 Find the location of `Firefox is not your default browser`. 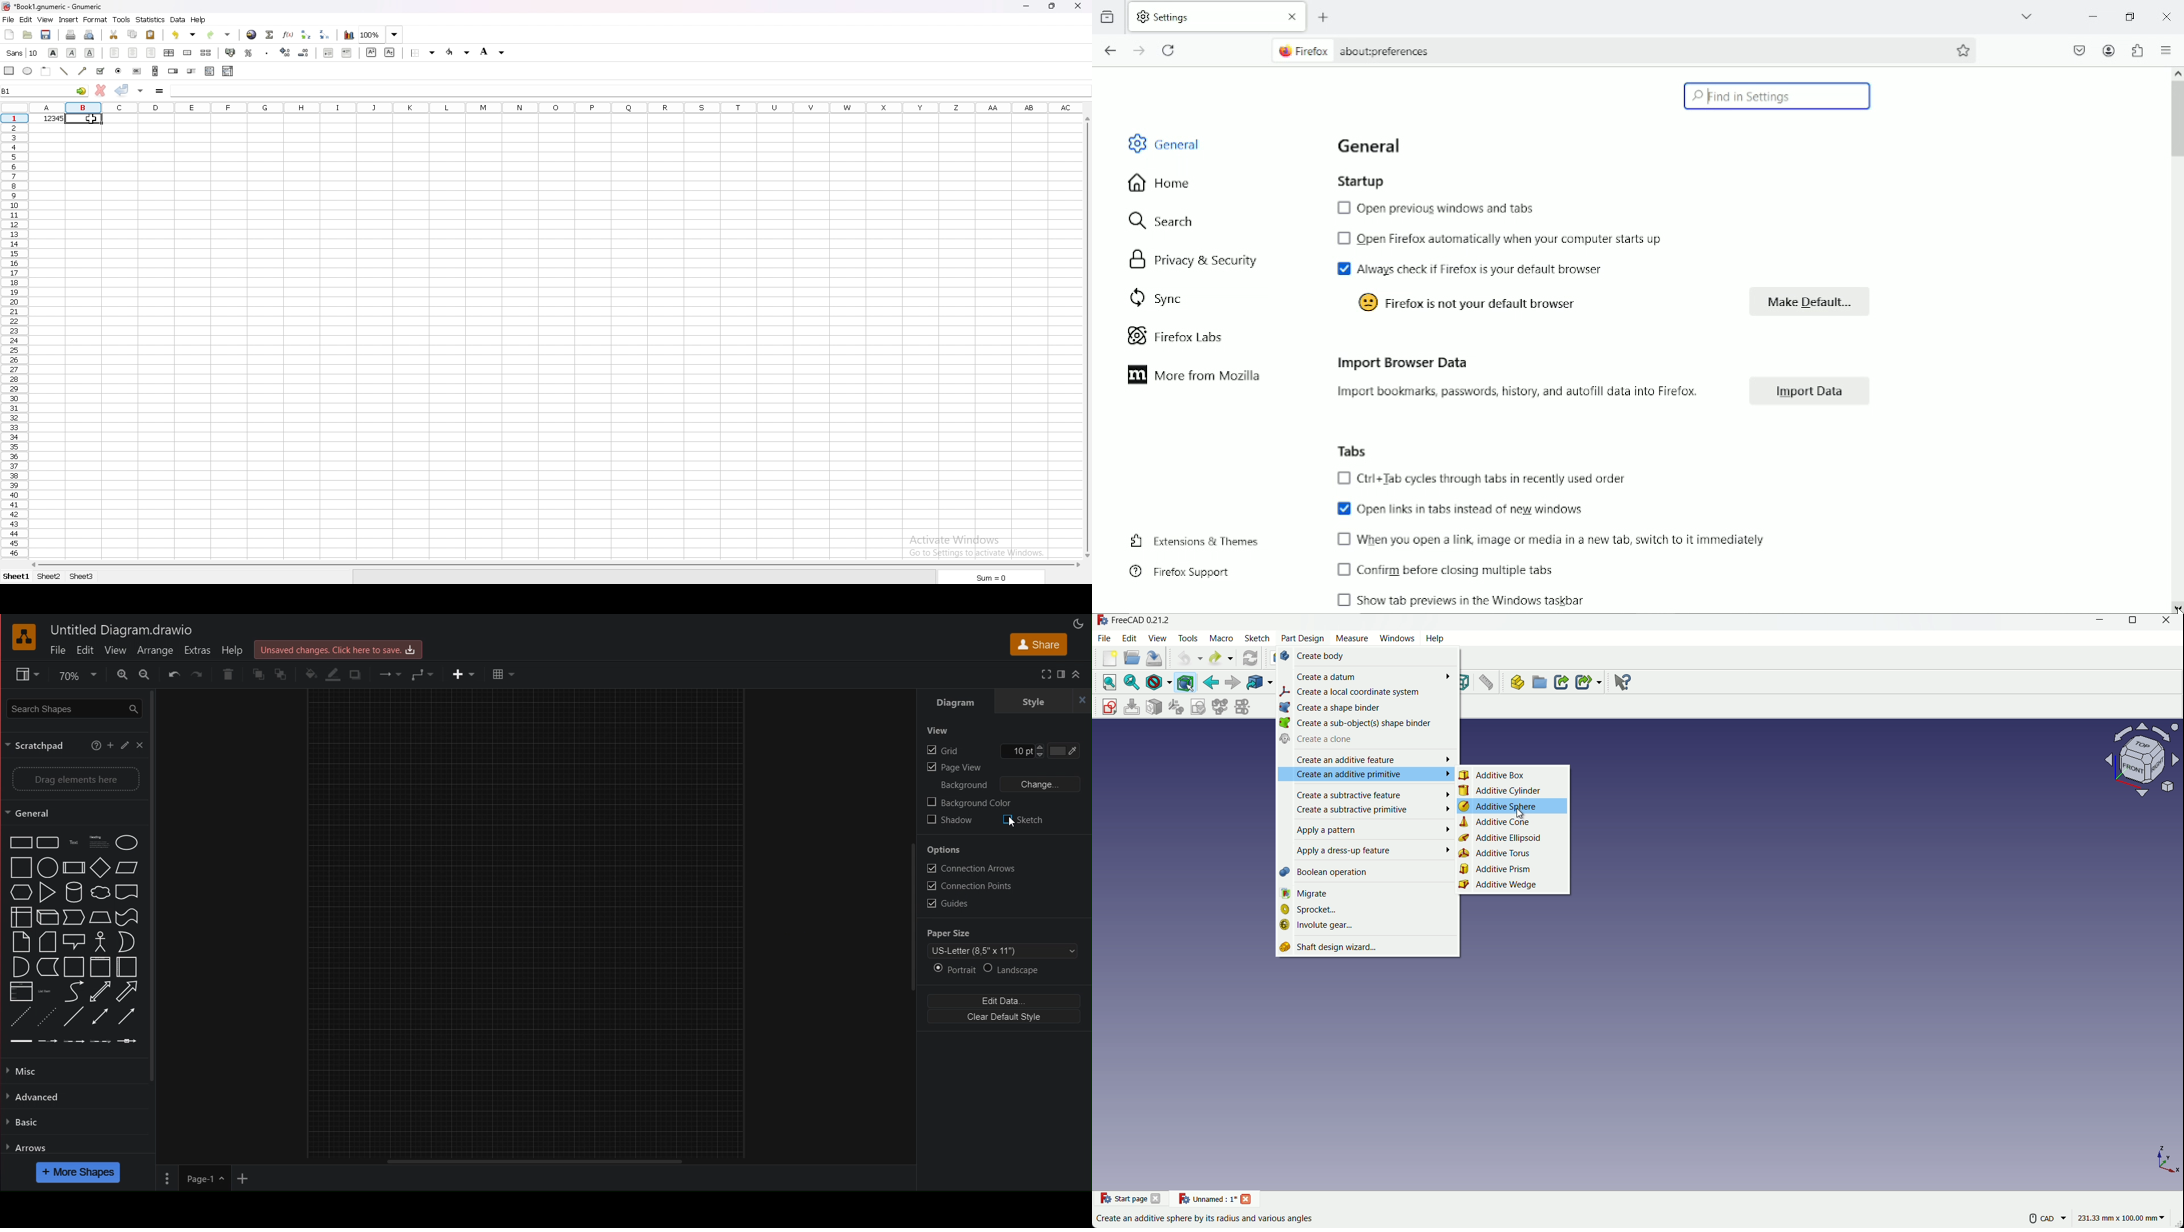

Firefox is not your default browser is located at coordinates (1465, 303).